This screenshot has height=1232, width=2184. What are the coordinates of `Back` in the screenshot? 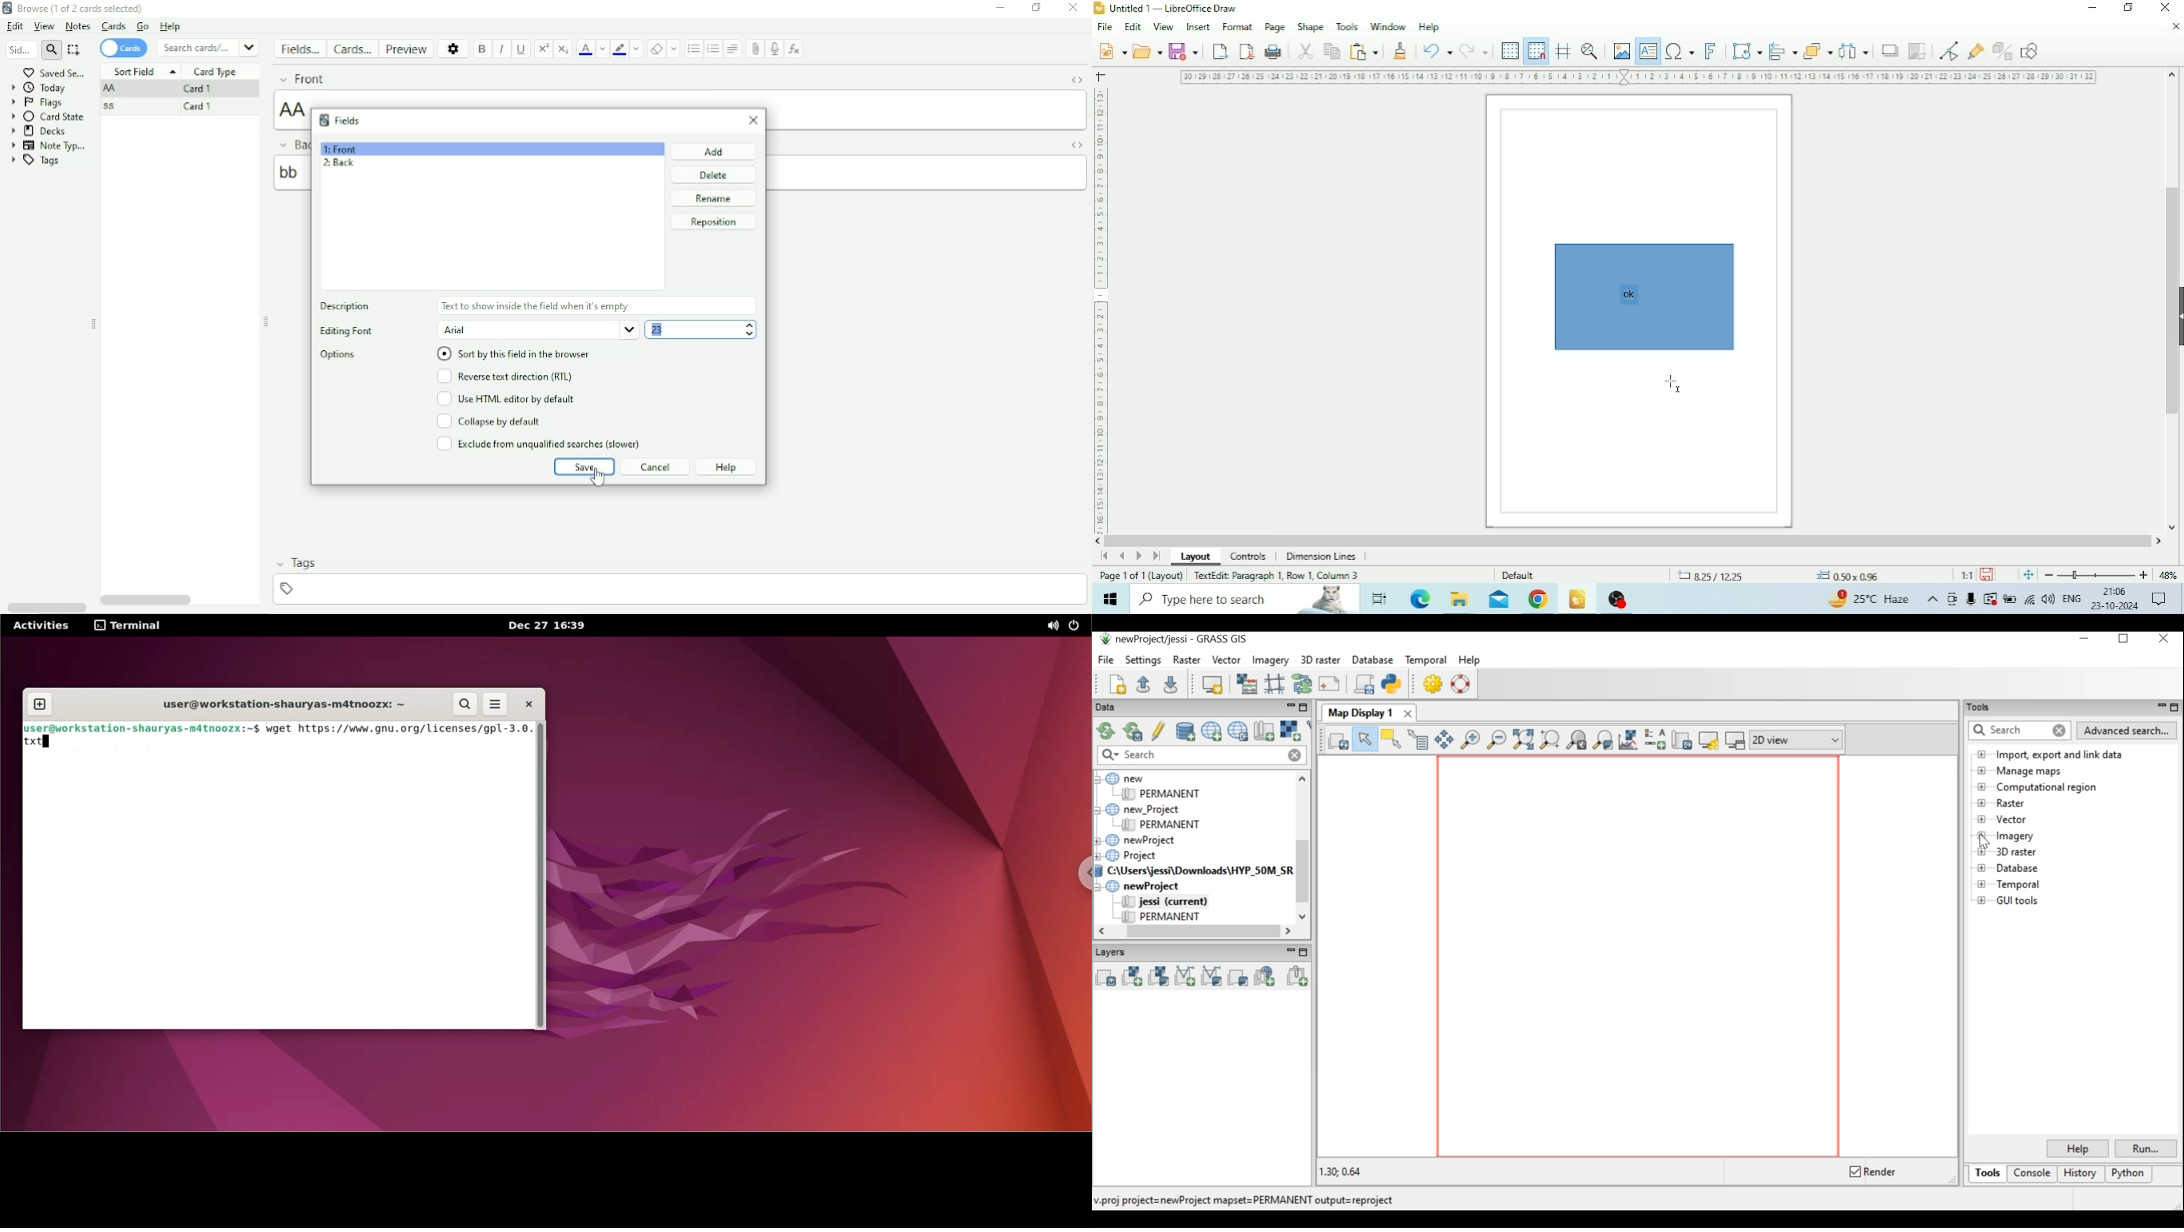 It's located at (291, 144).